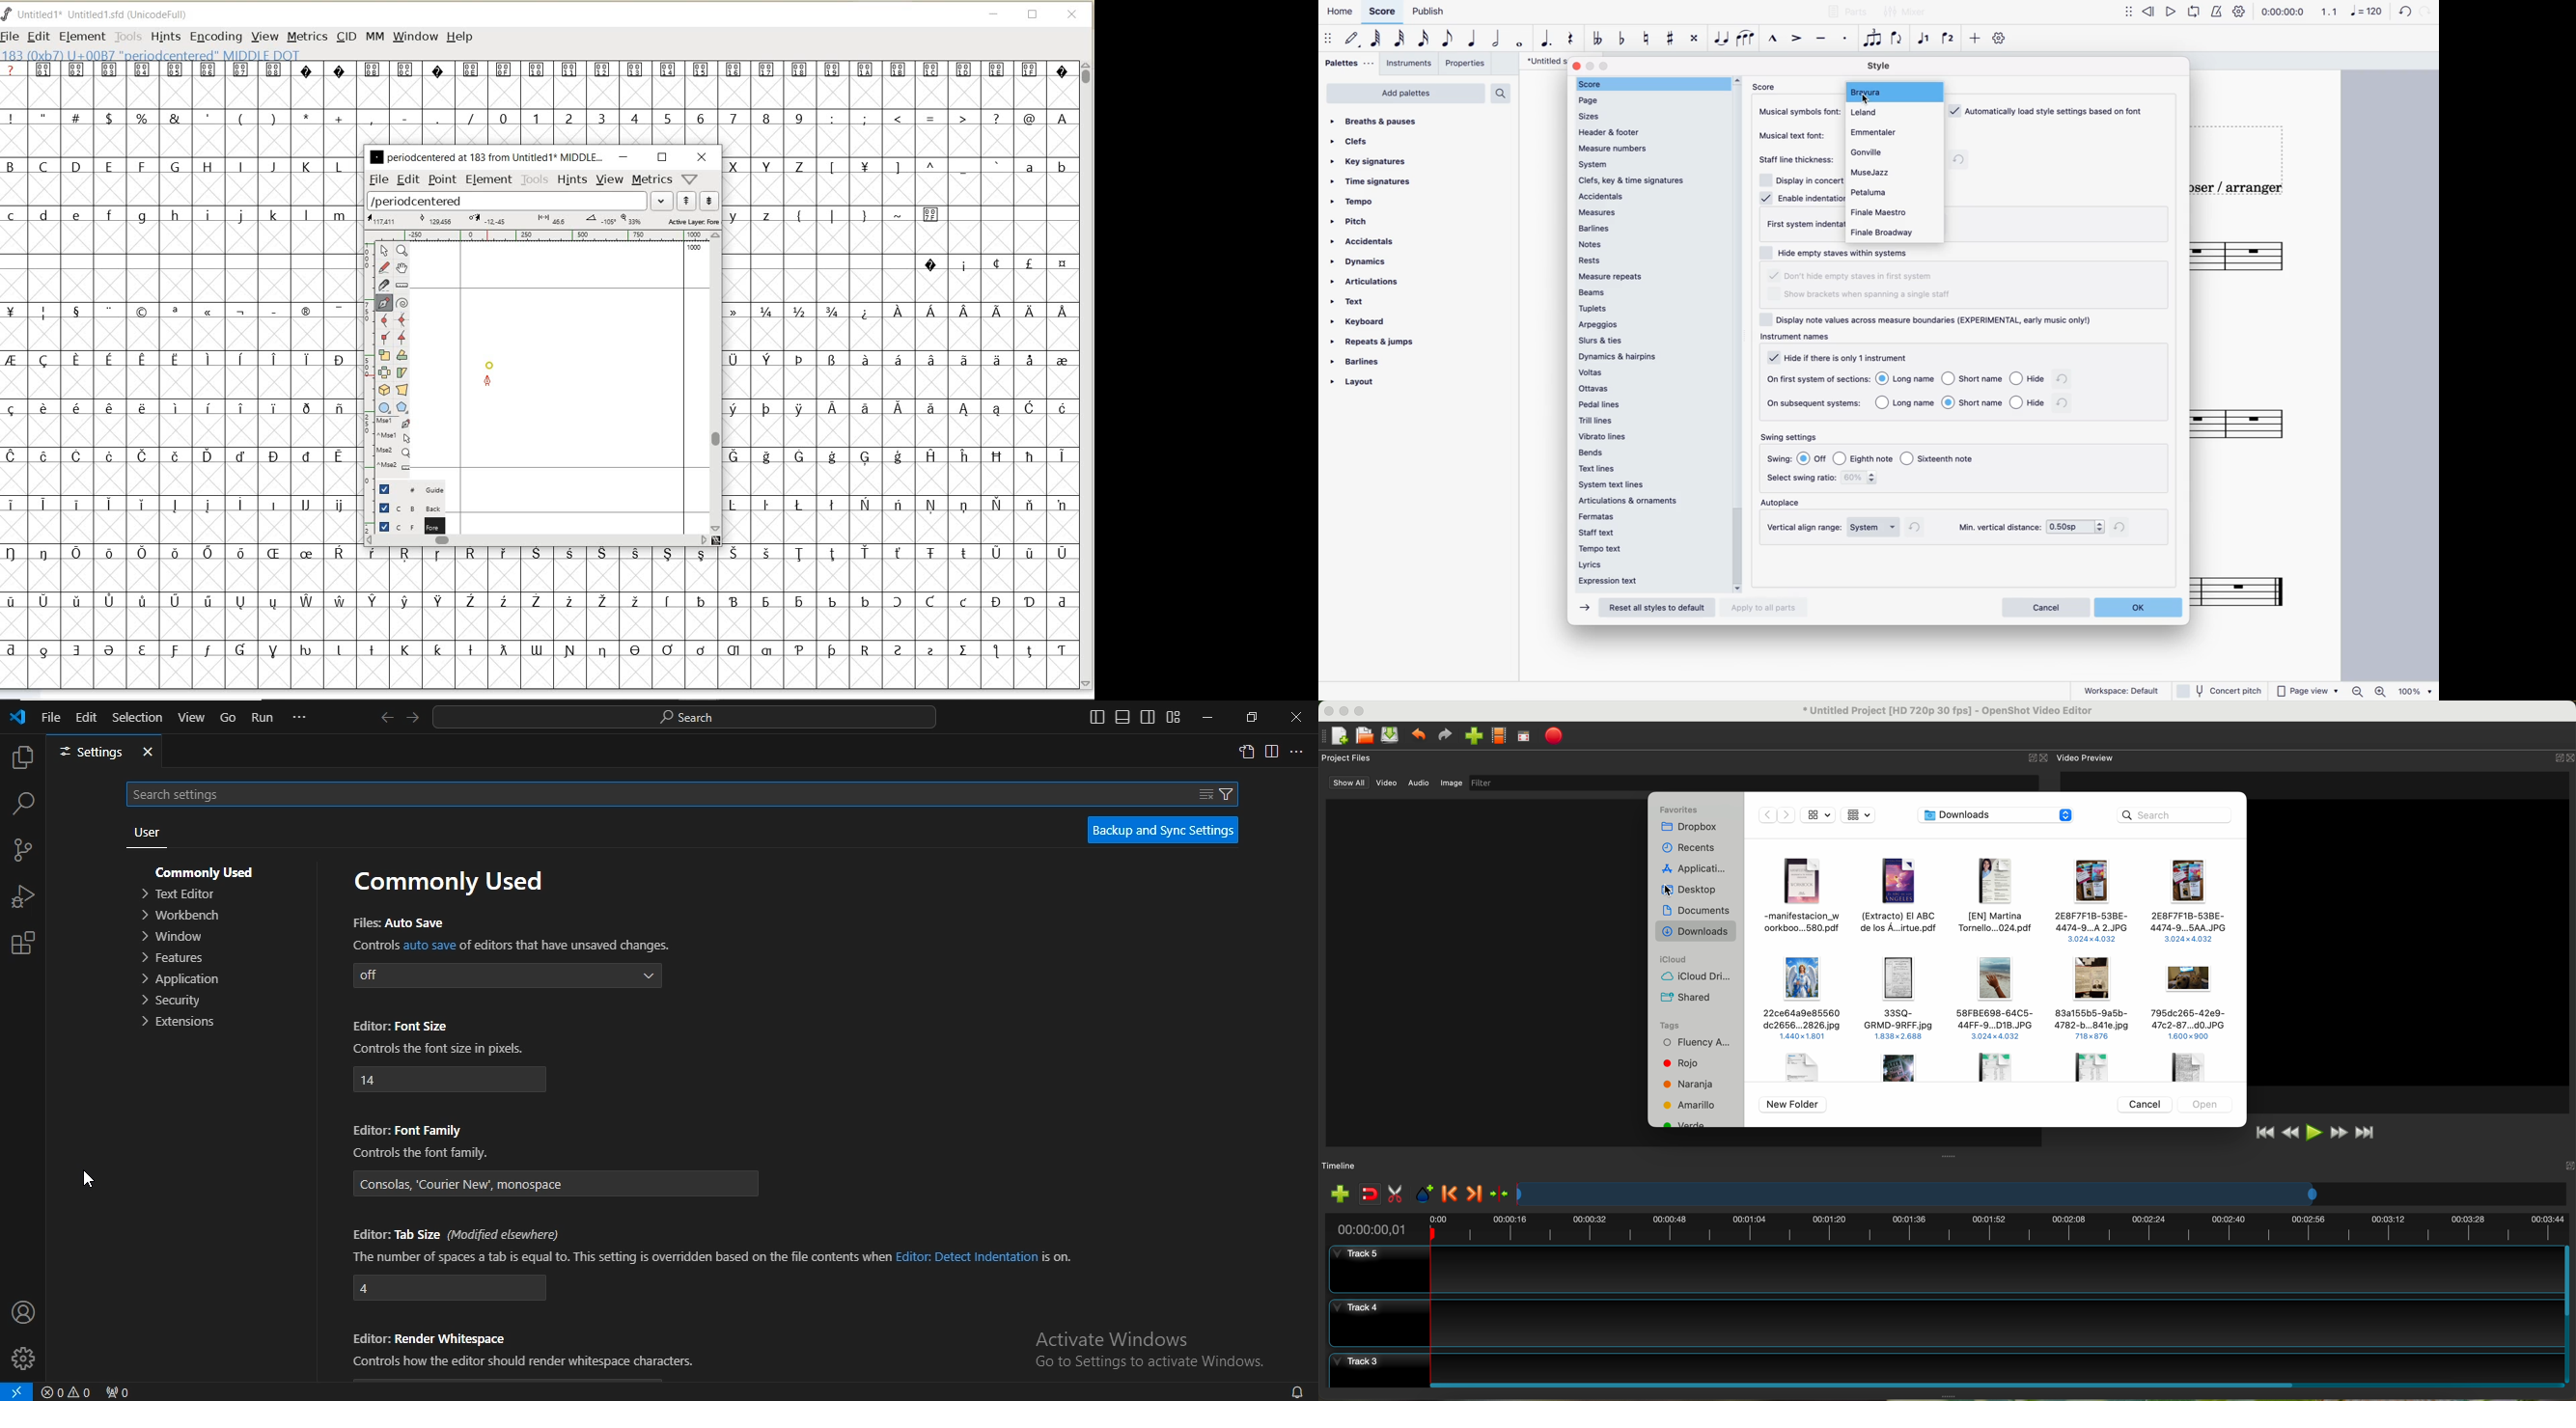  Describe the element at coordinates (1651, 436) in the screenshot. I see `vibrato lines` at that location.